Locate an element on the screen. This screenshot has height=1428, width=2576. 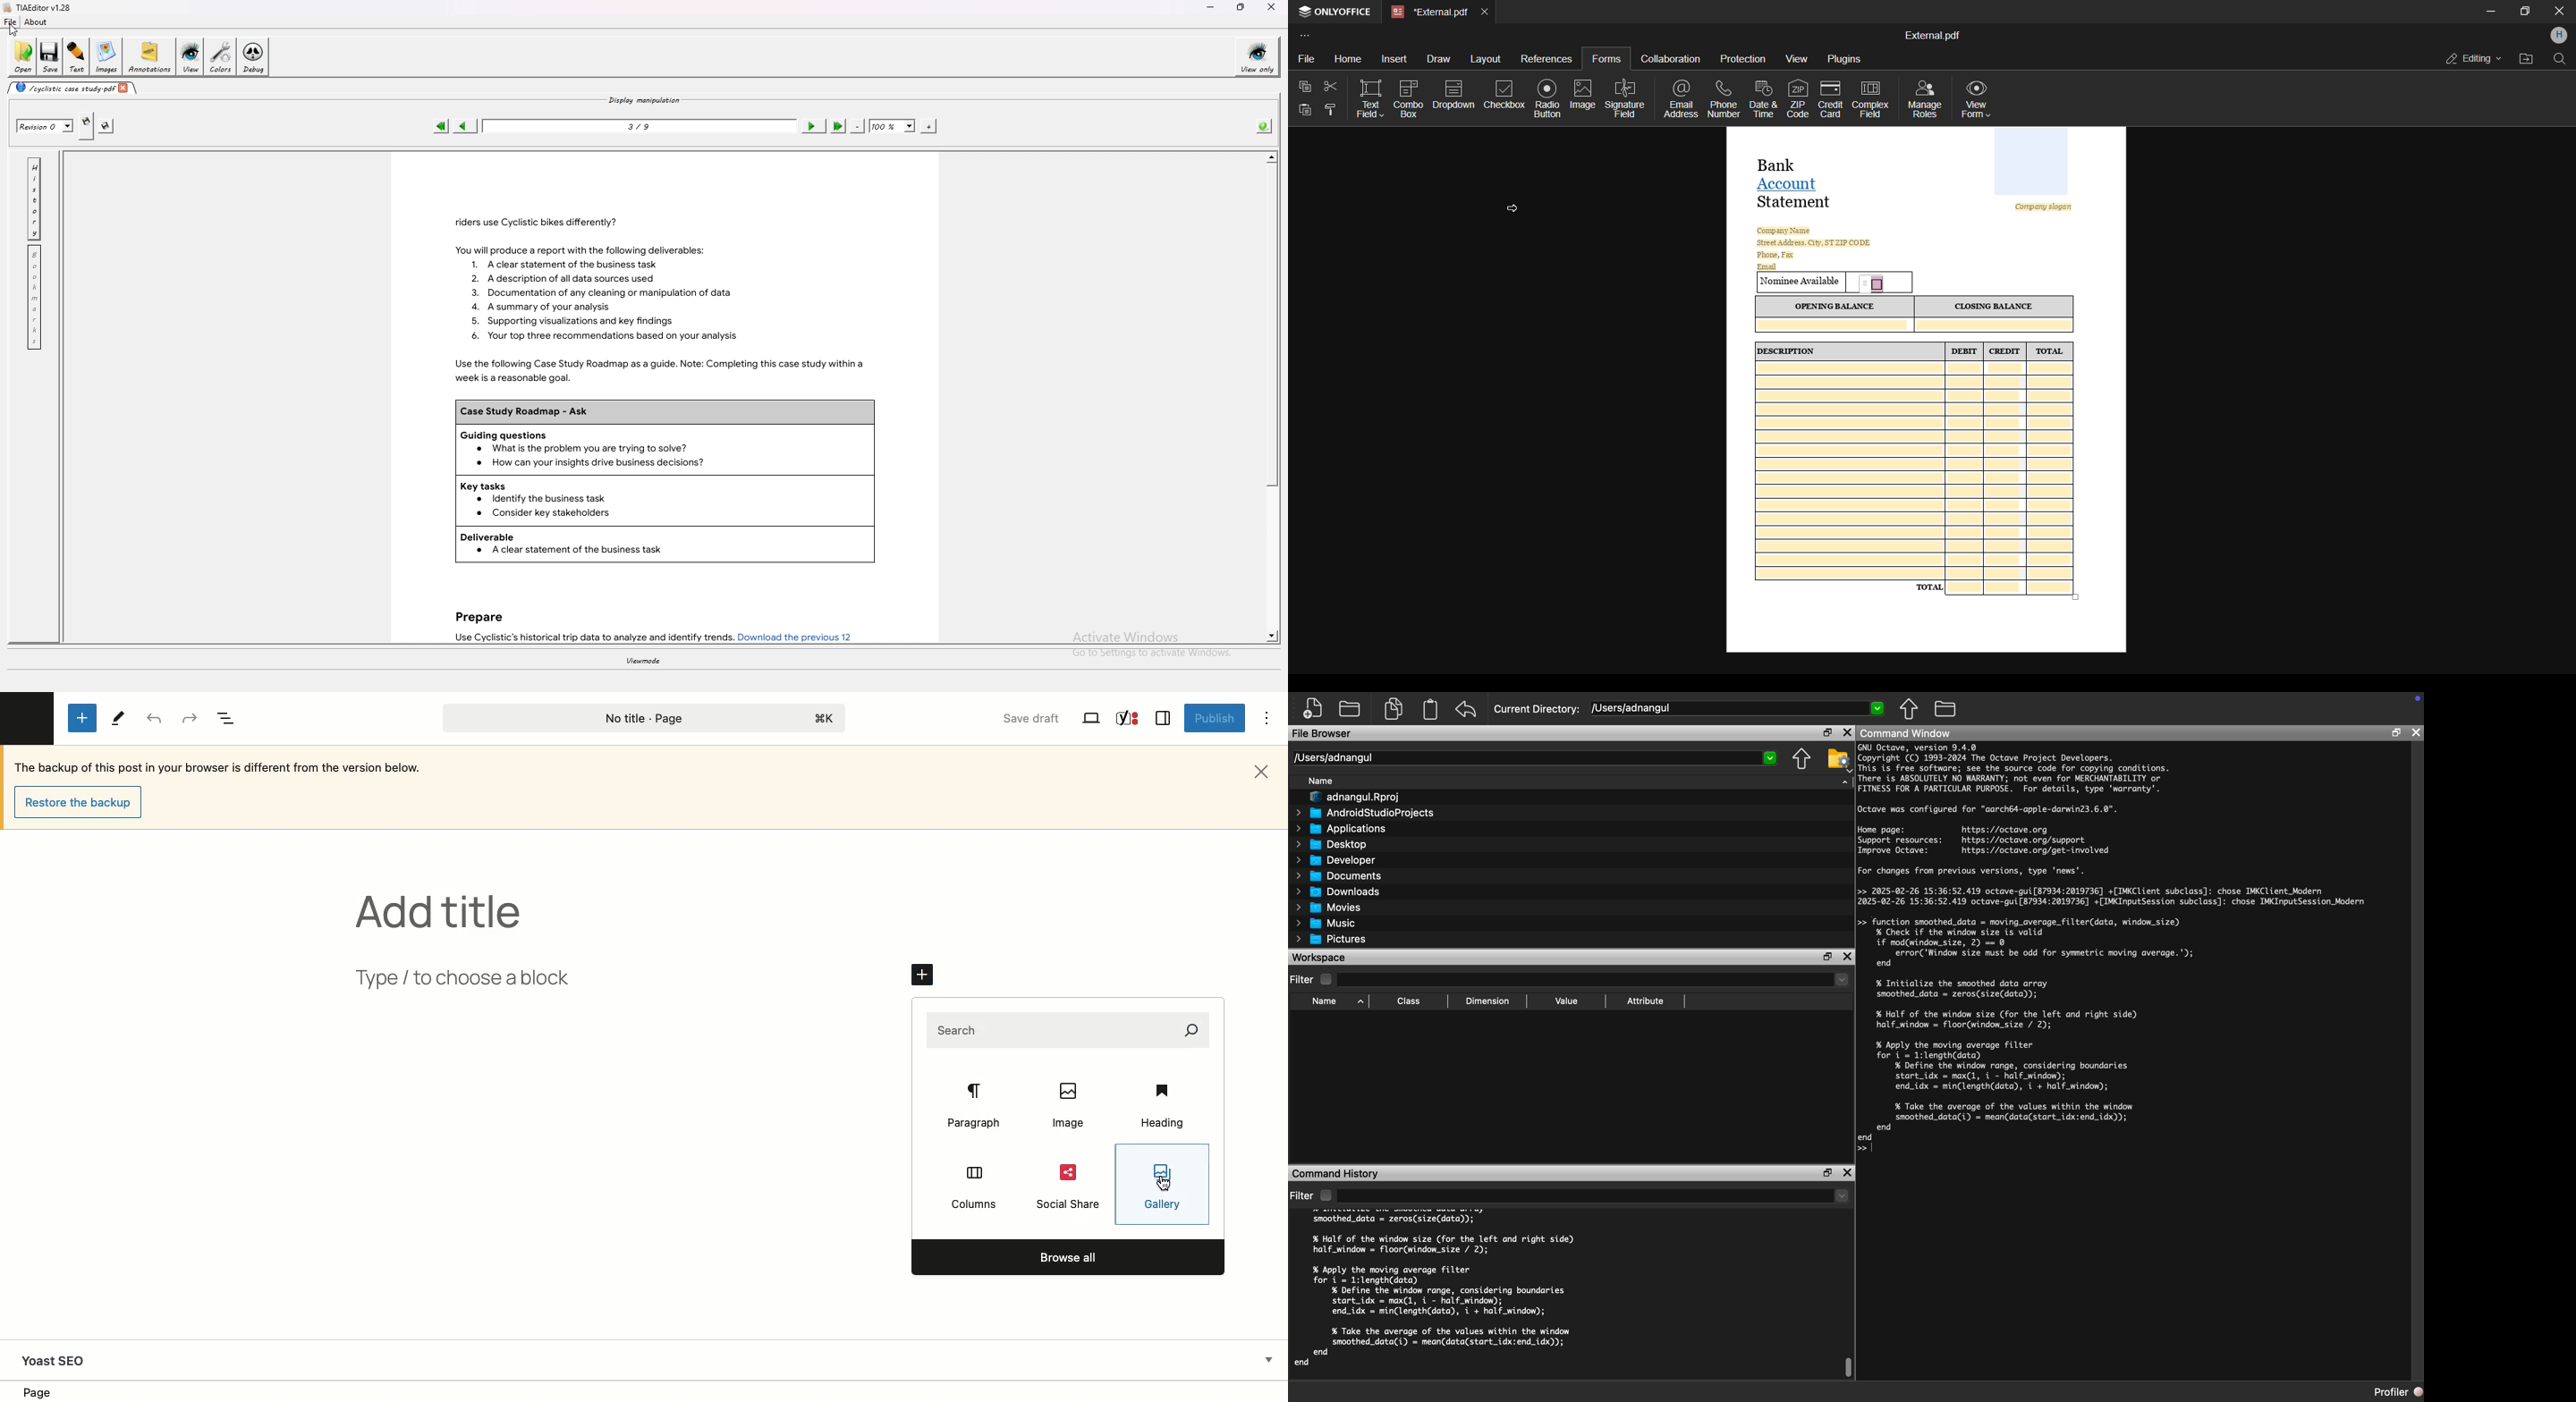
cut is located at coordinates (1332, 87).